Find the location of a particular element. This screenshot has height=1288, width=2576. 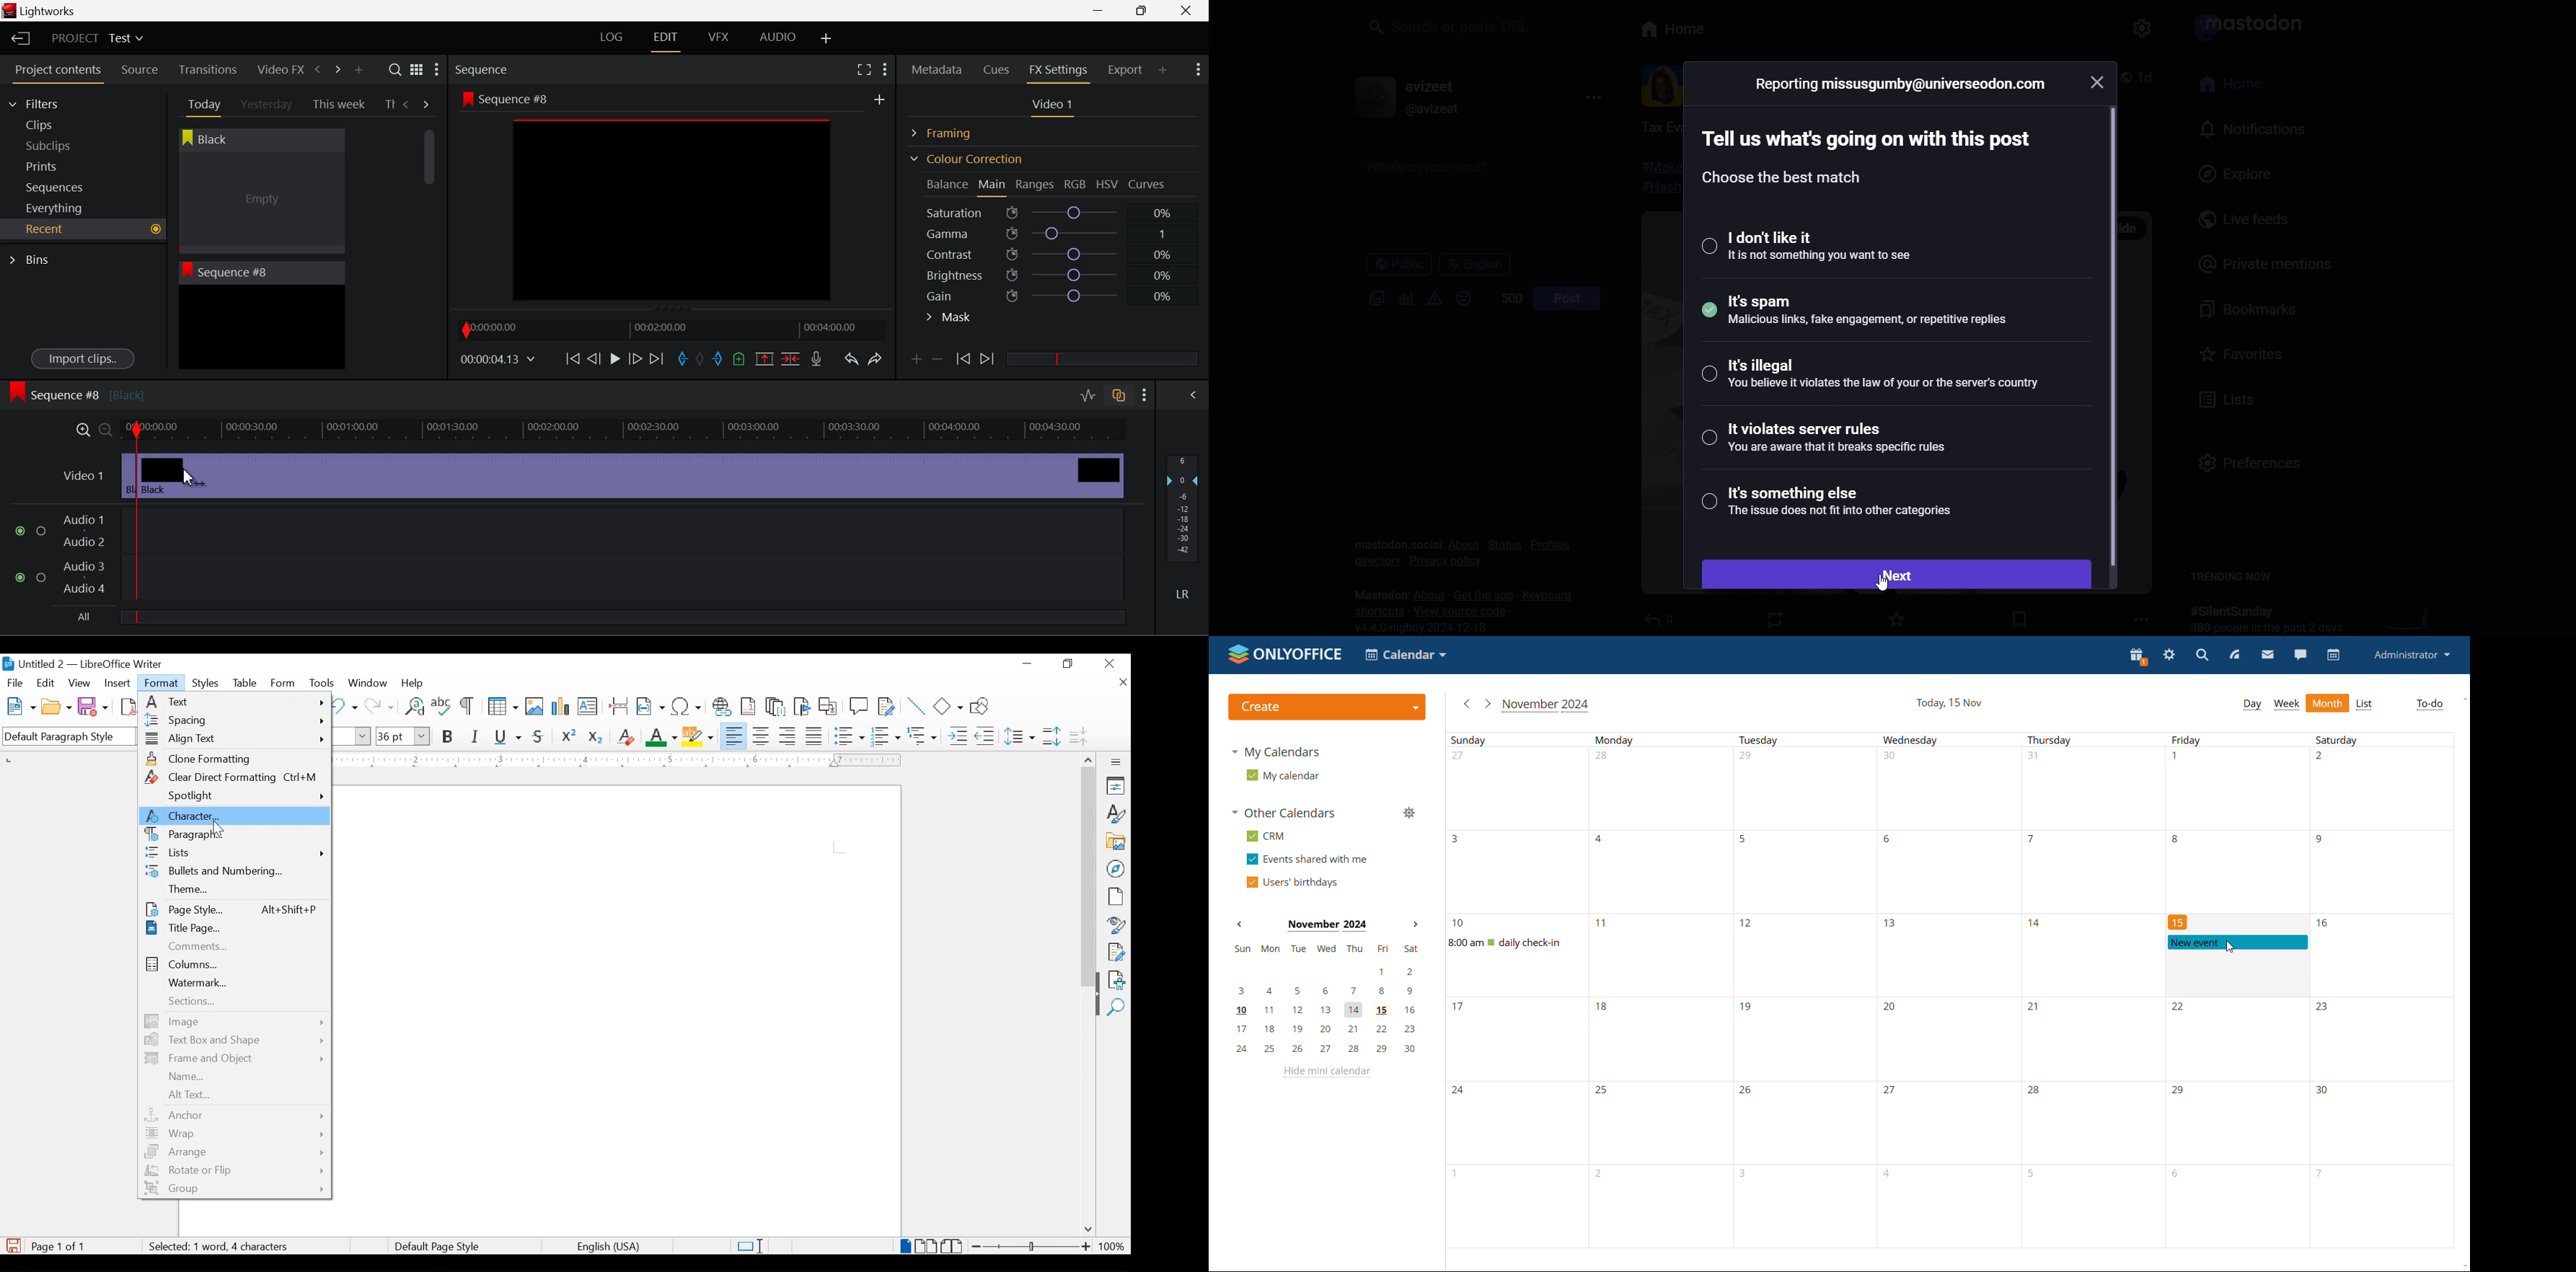

mail is located at coordinates (2268, 654).